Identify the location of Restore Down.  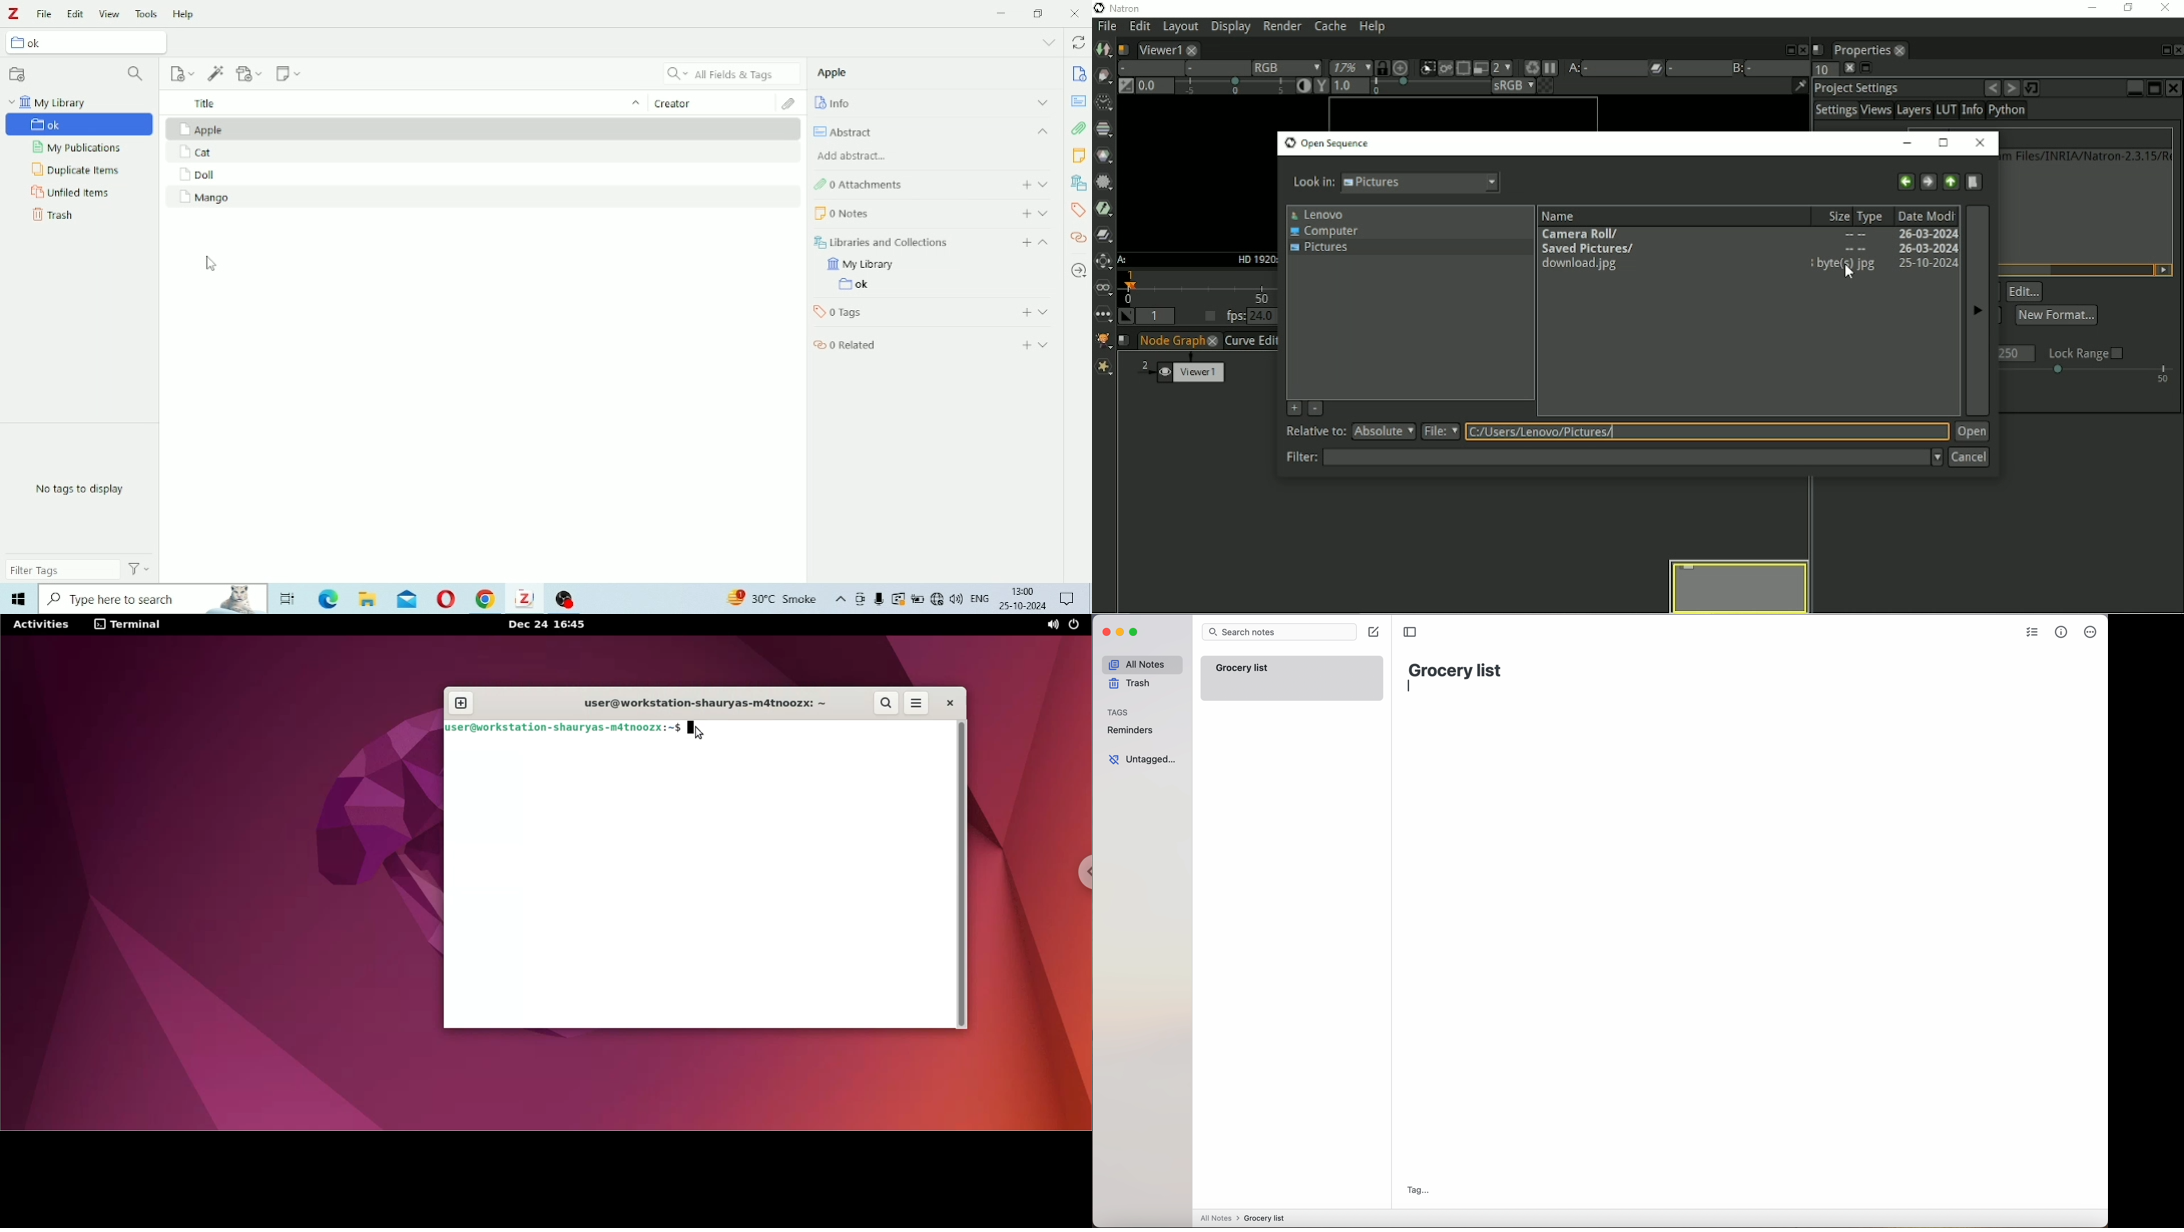
(1038, 13).